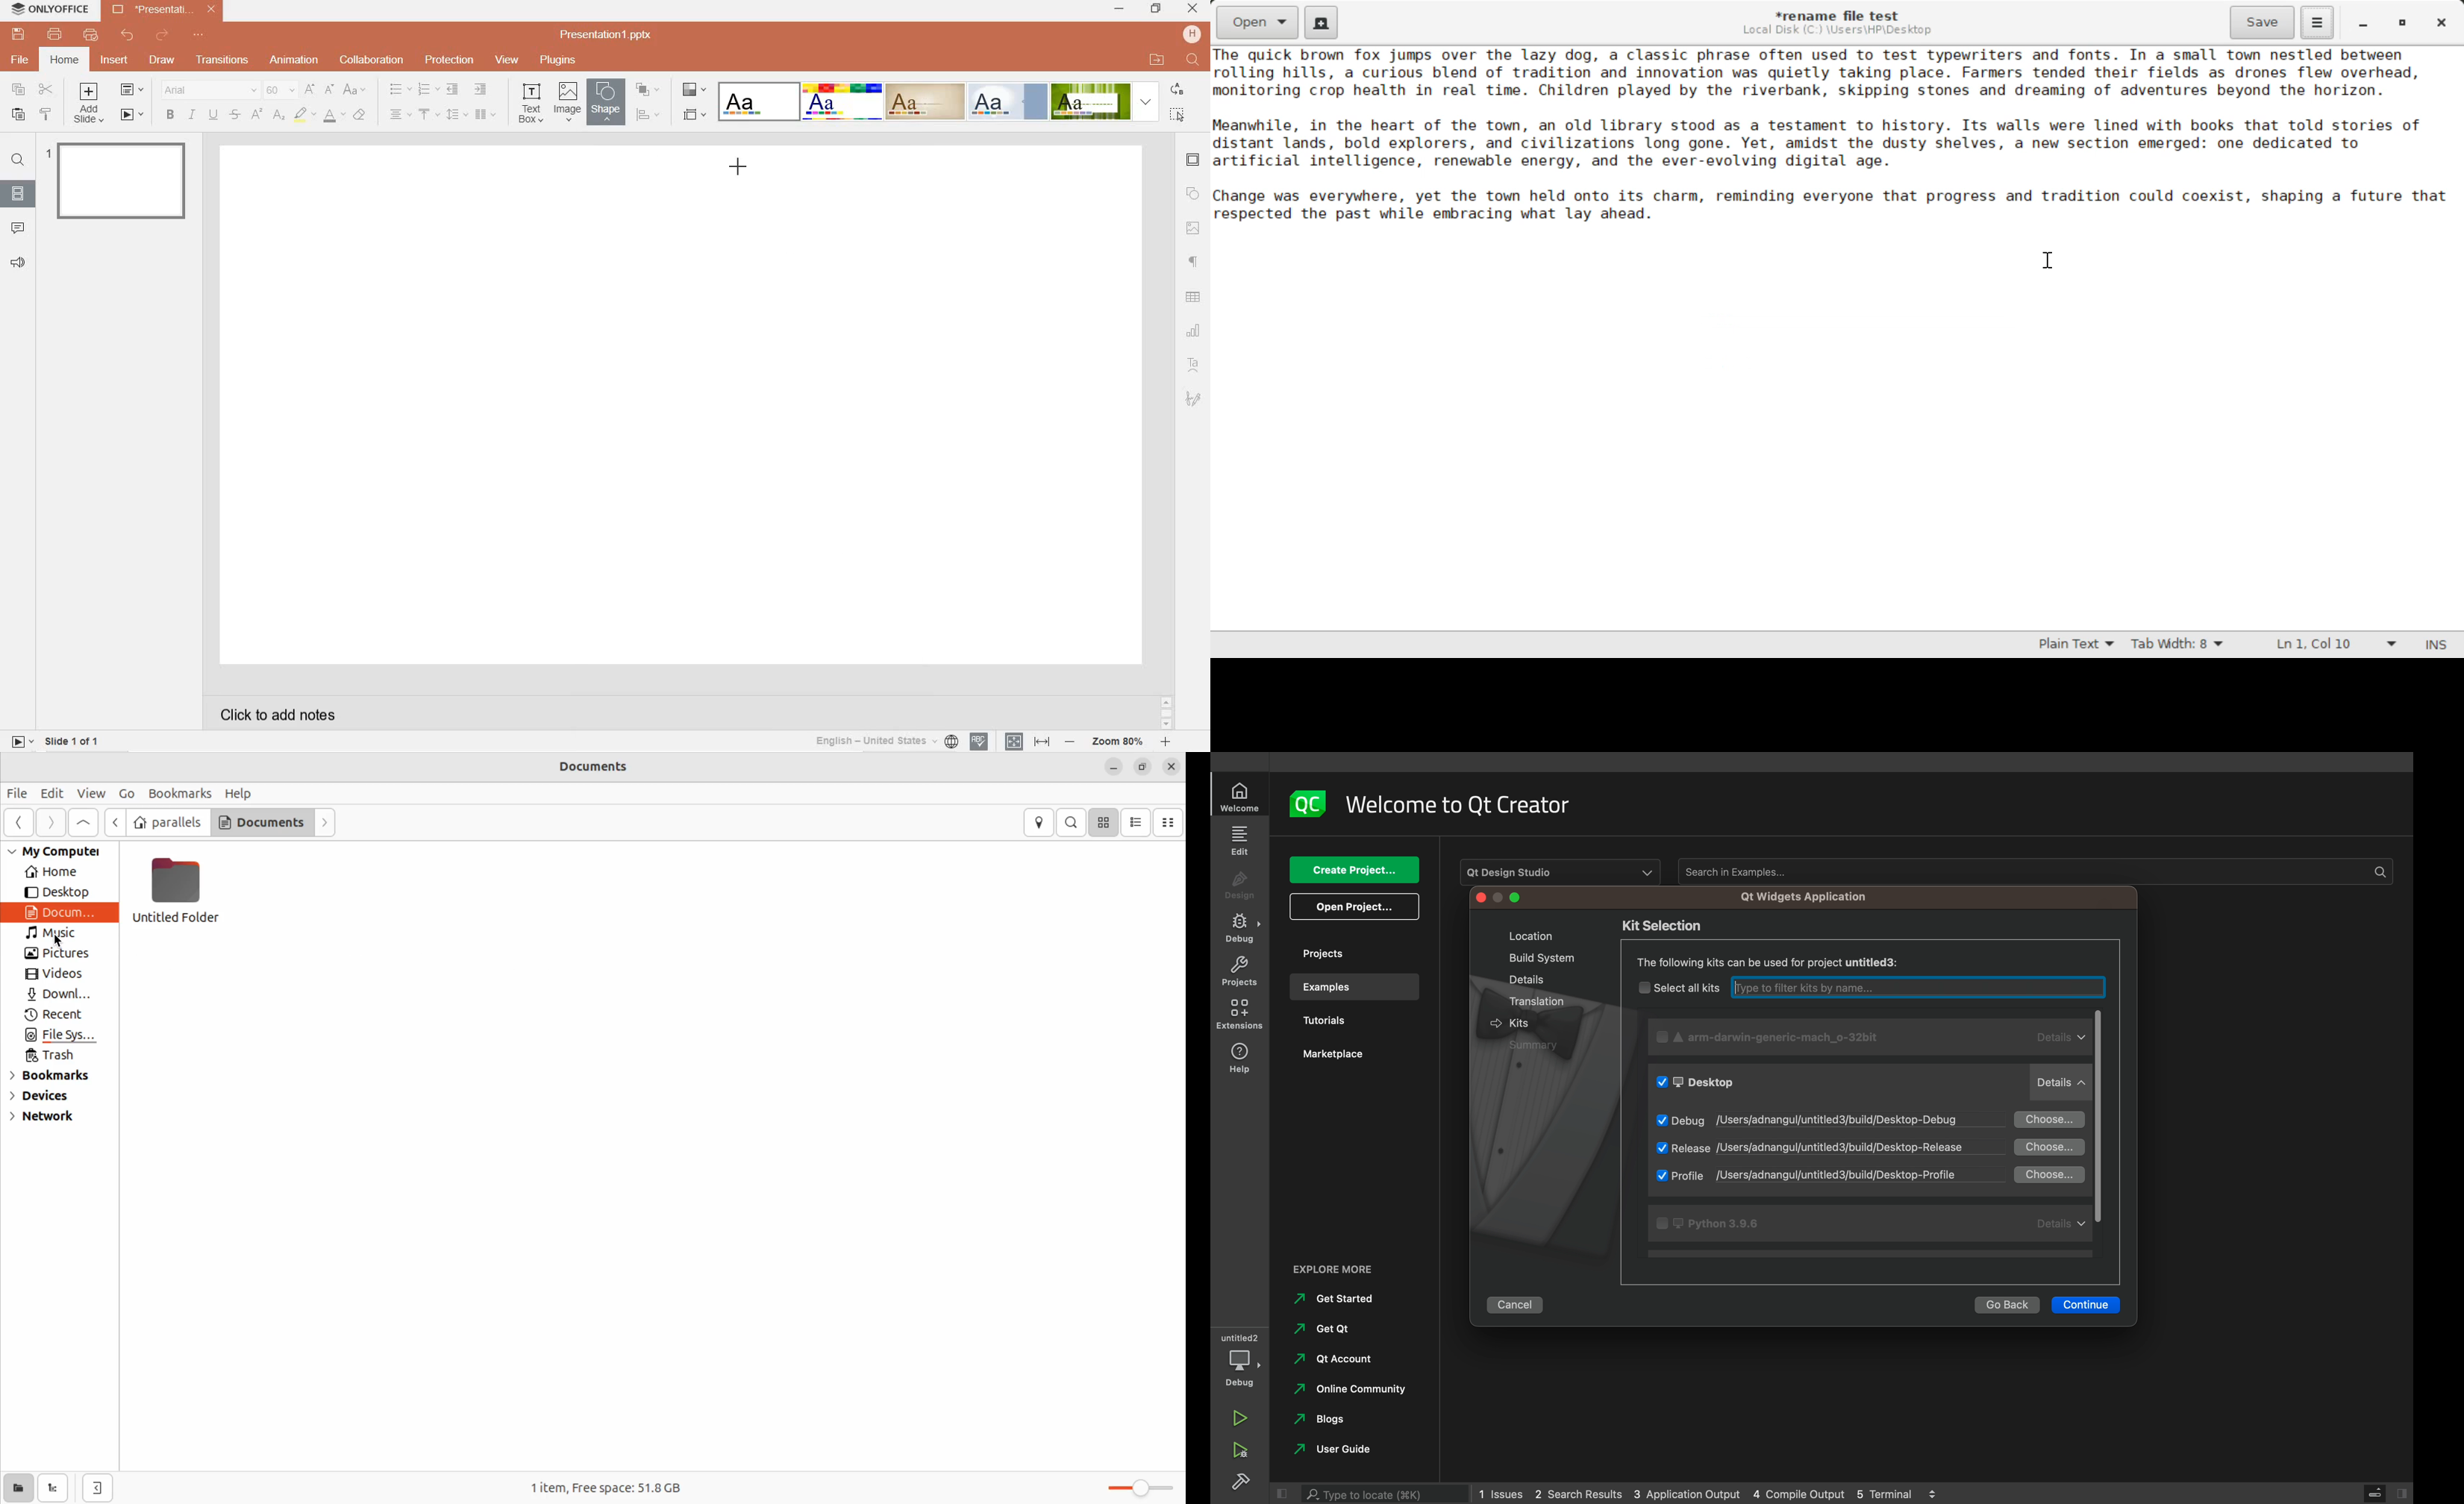  Describe the element at coordinates (362, 115) in the screenshot. I see `clear style` at that location.